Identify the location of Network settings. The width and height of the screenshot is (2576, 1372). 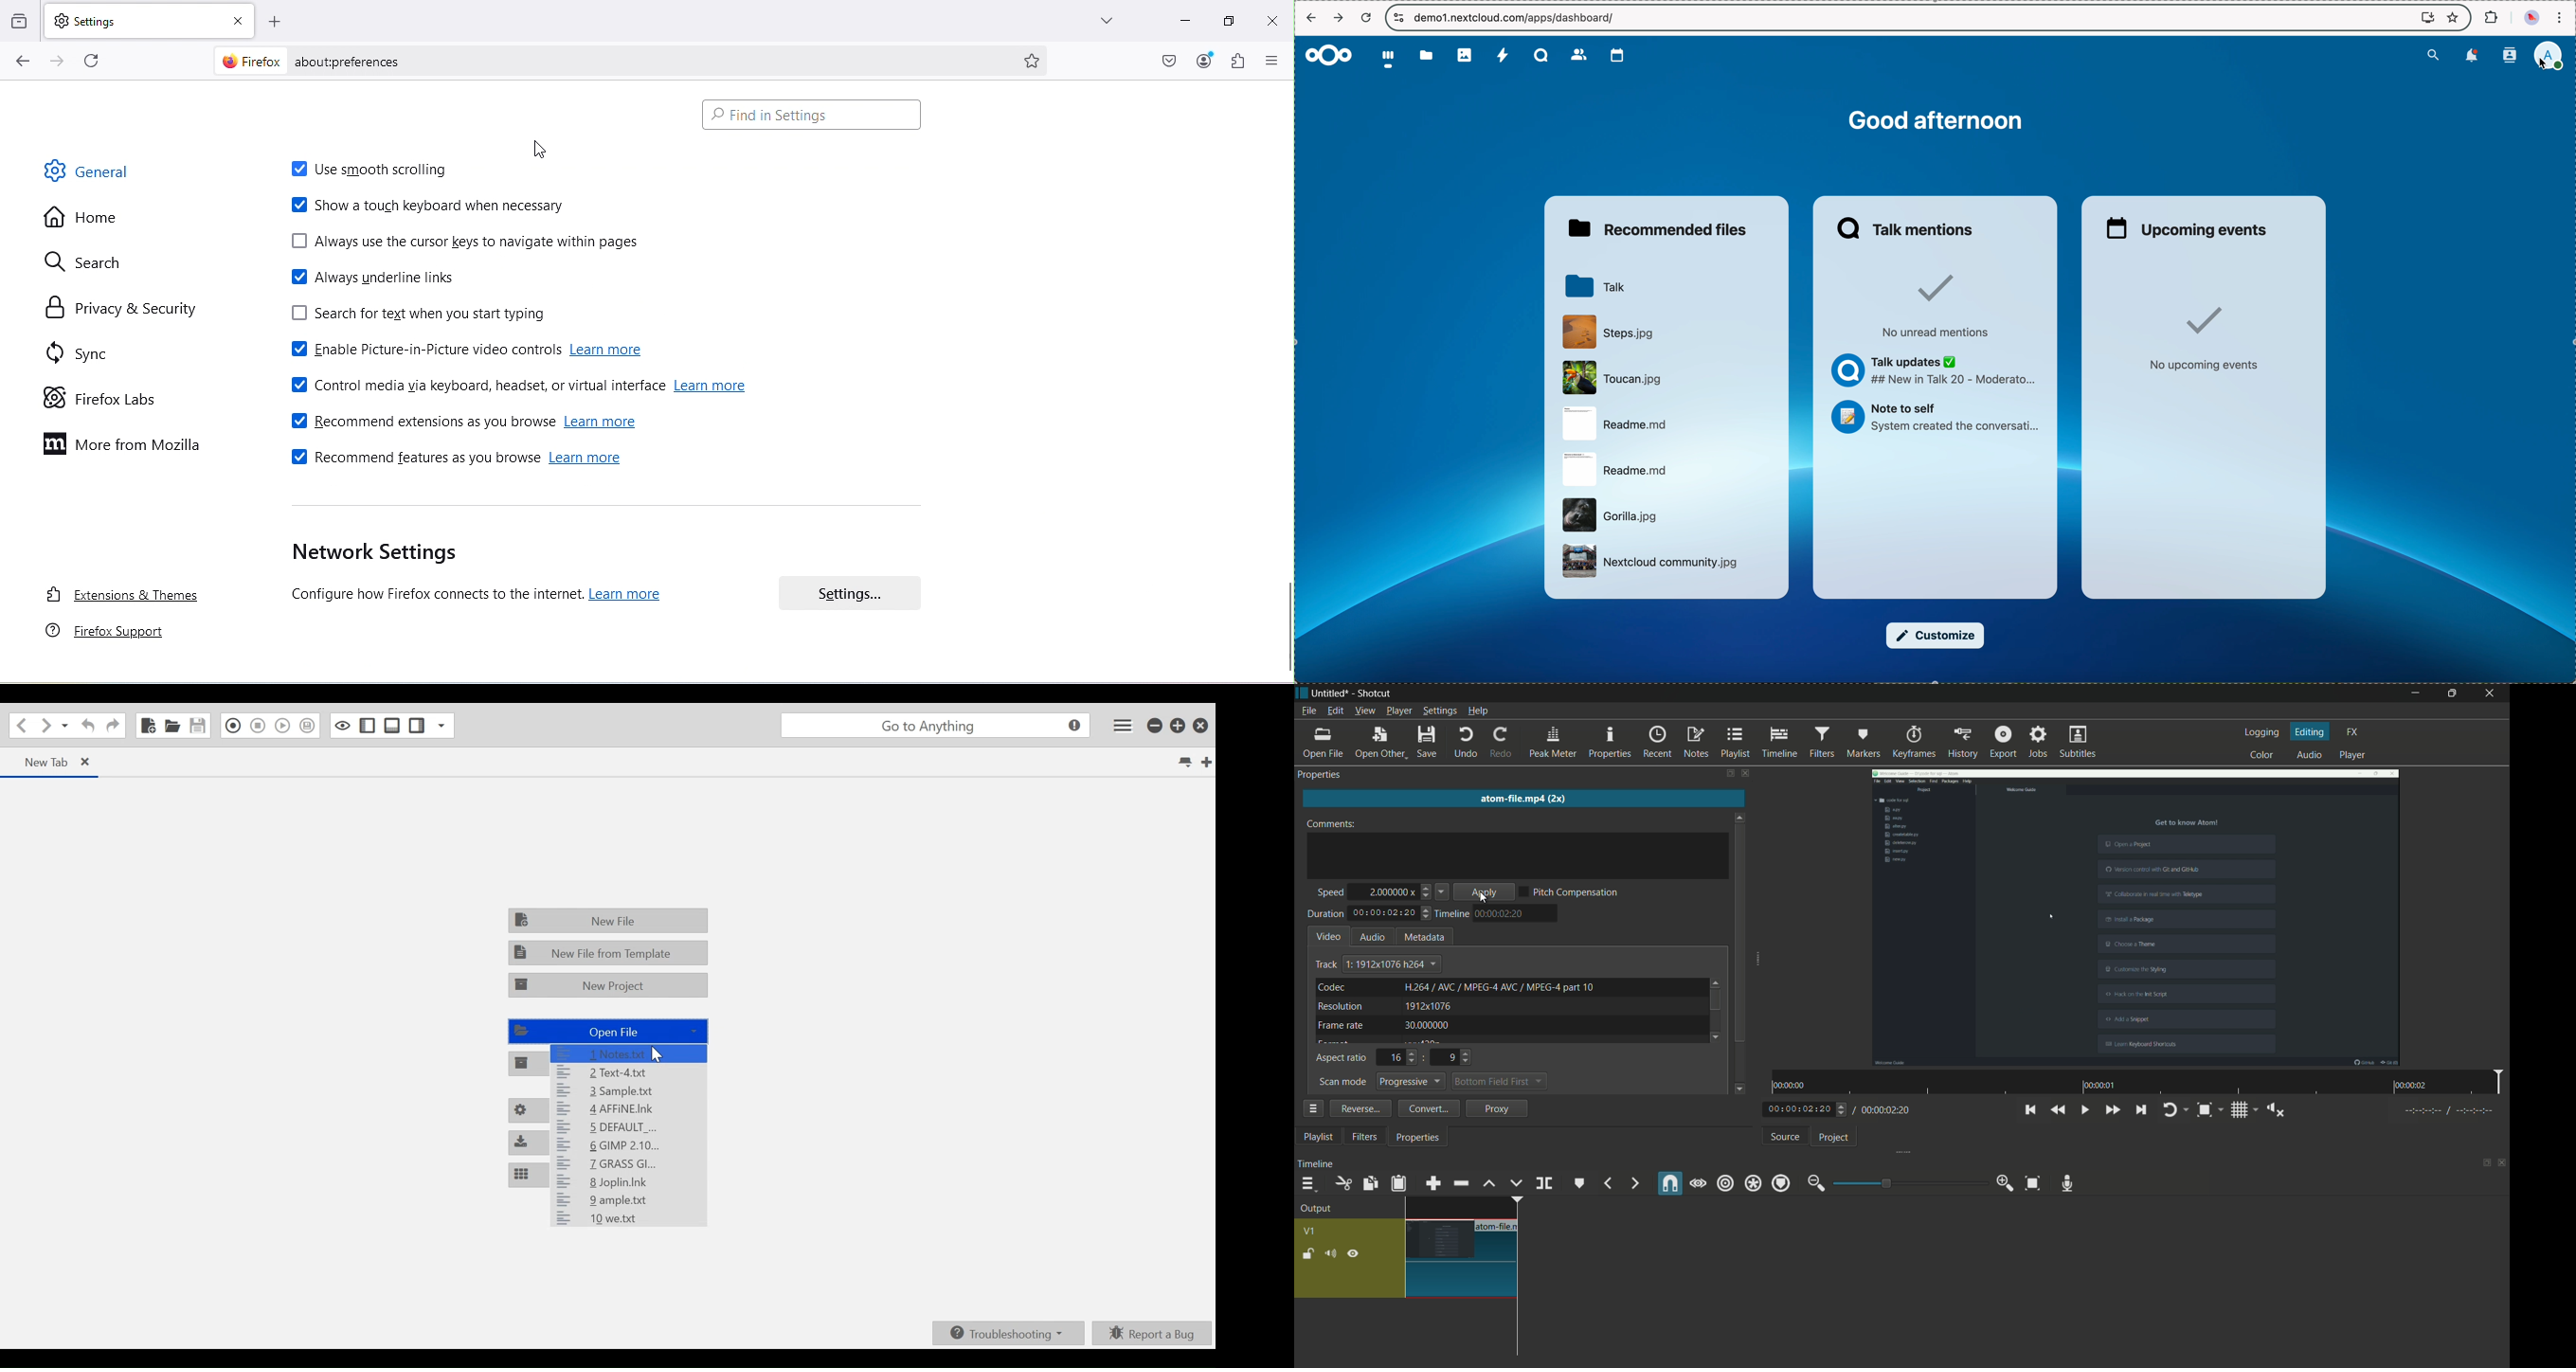
(429, 576).